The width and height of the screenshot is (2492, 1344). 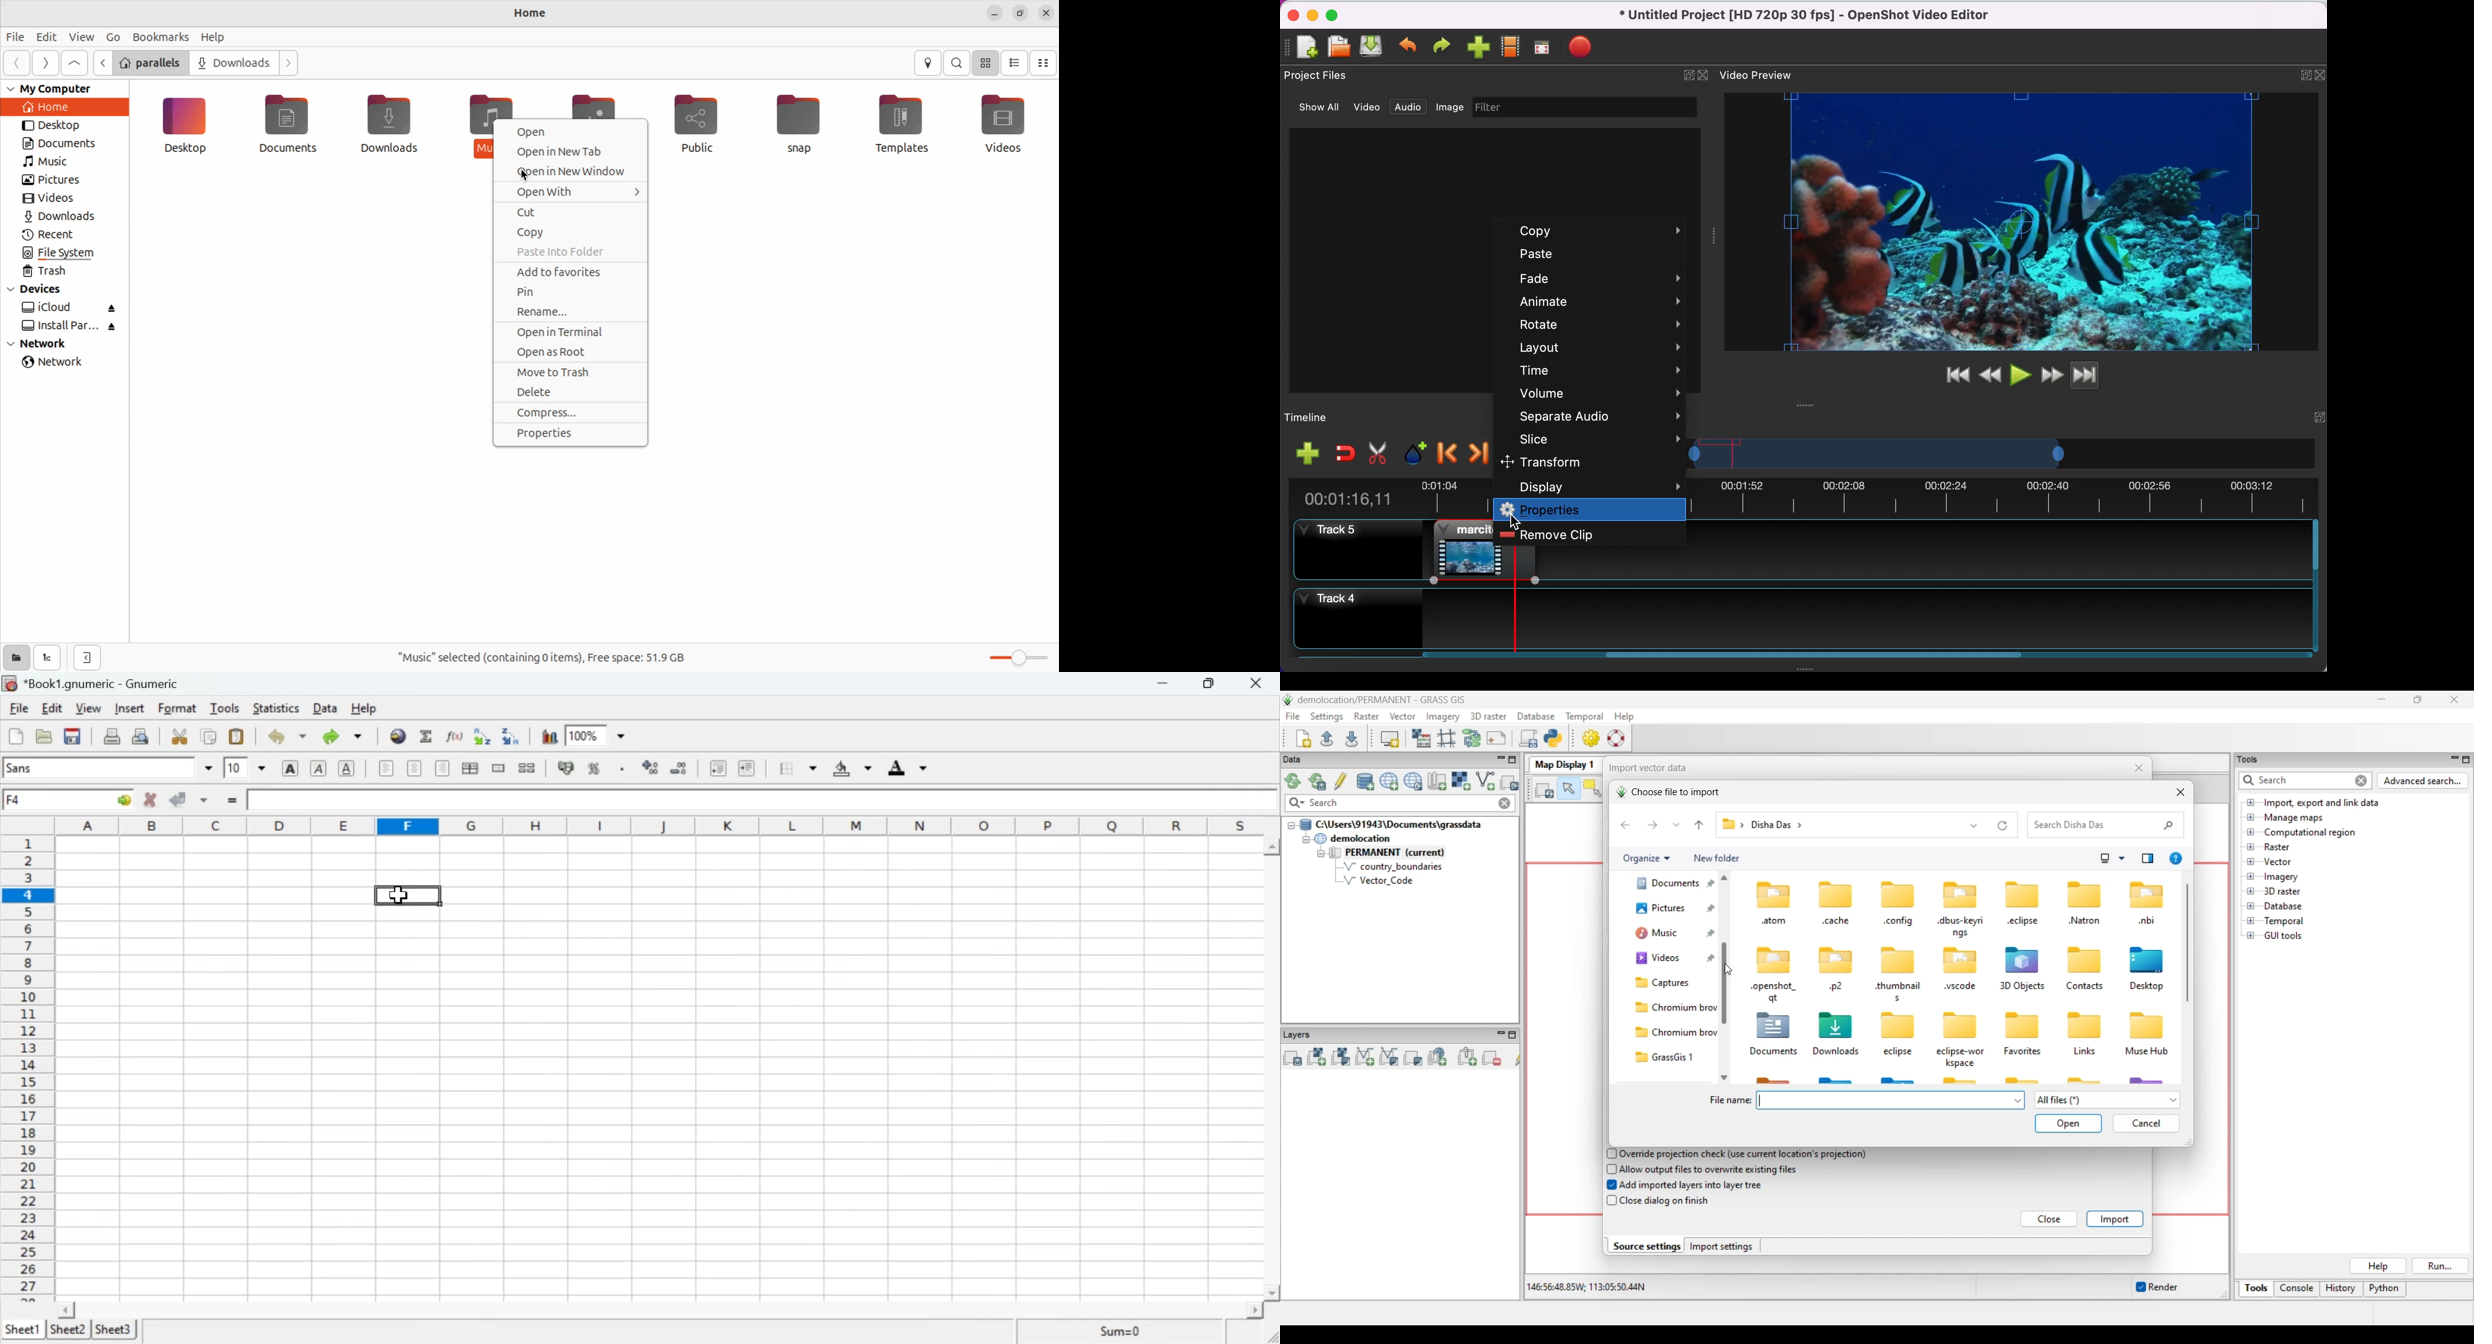 What do you see at coordinates (1817, 658) in the screenshot?
I see `scroll bar` at bounding box center [1817, 658].